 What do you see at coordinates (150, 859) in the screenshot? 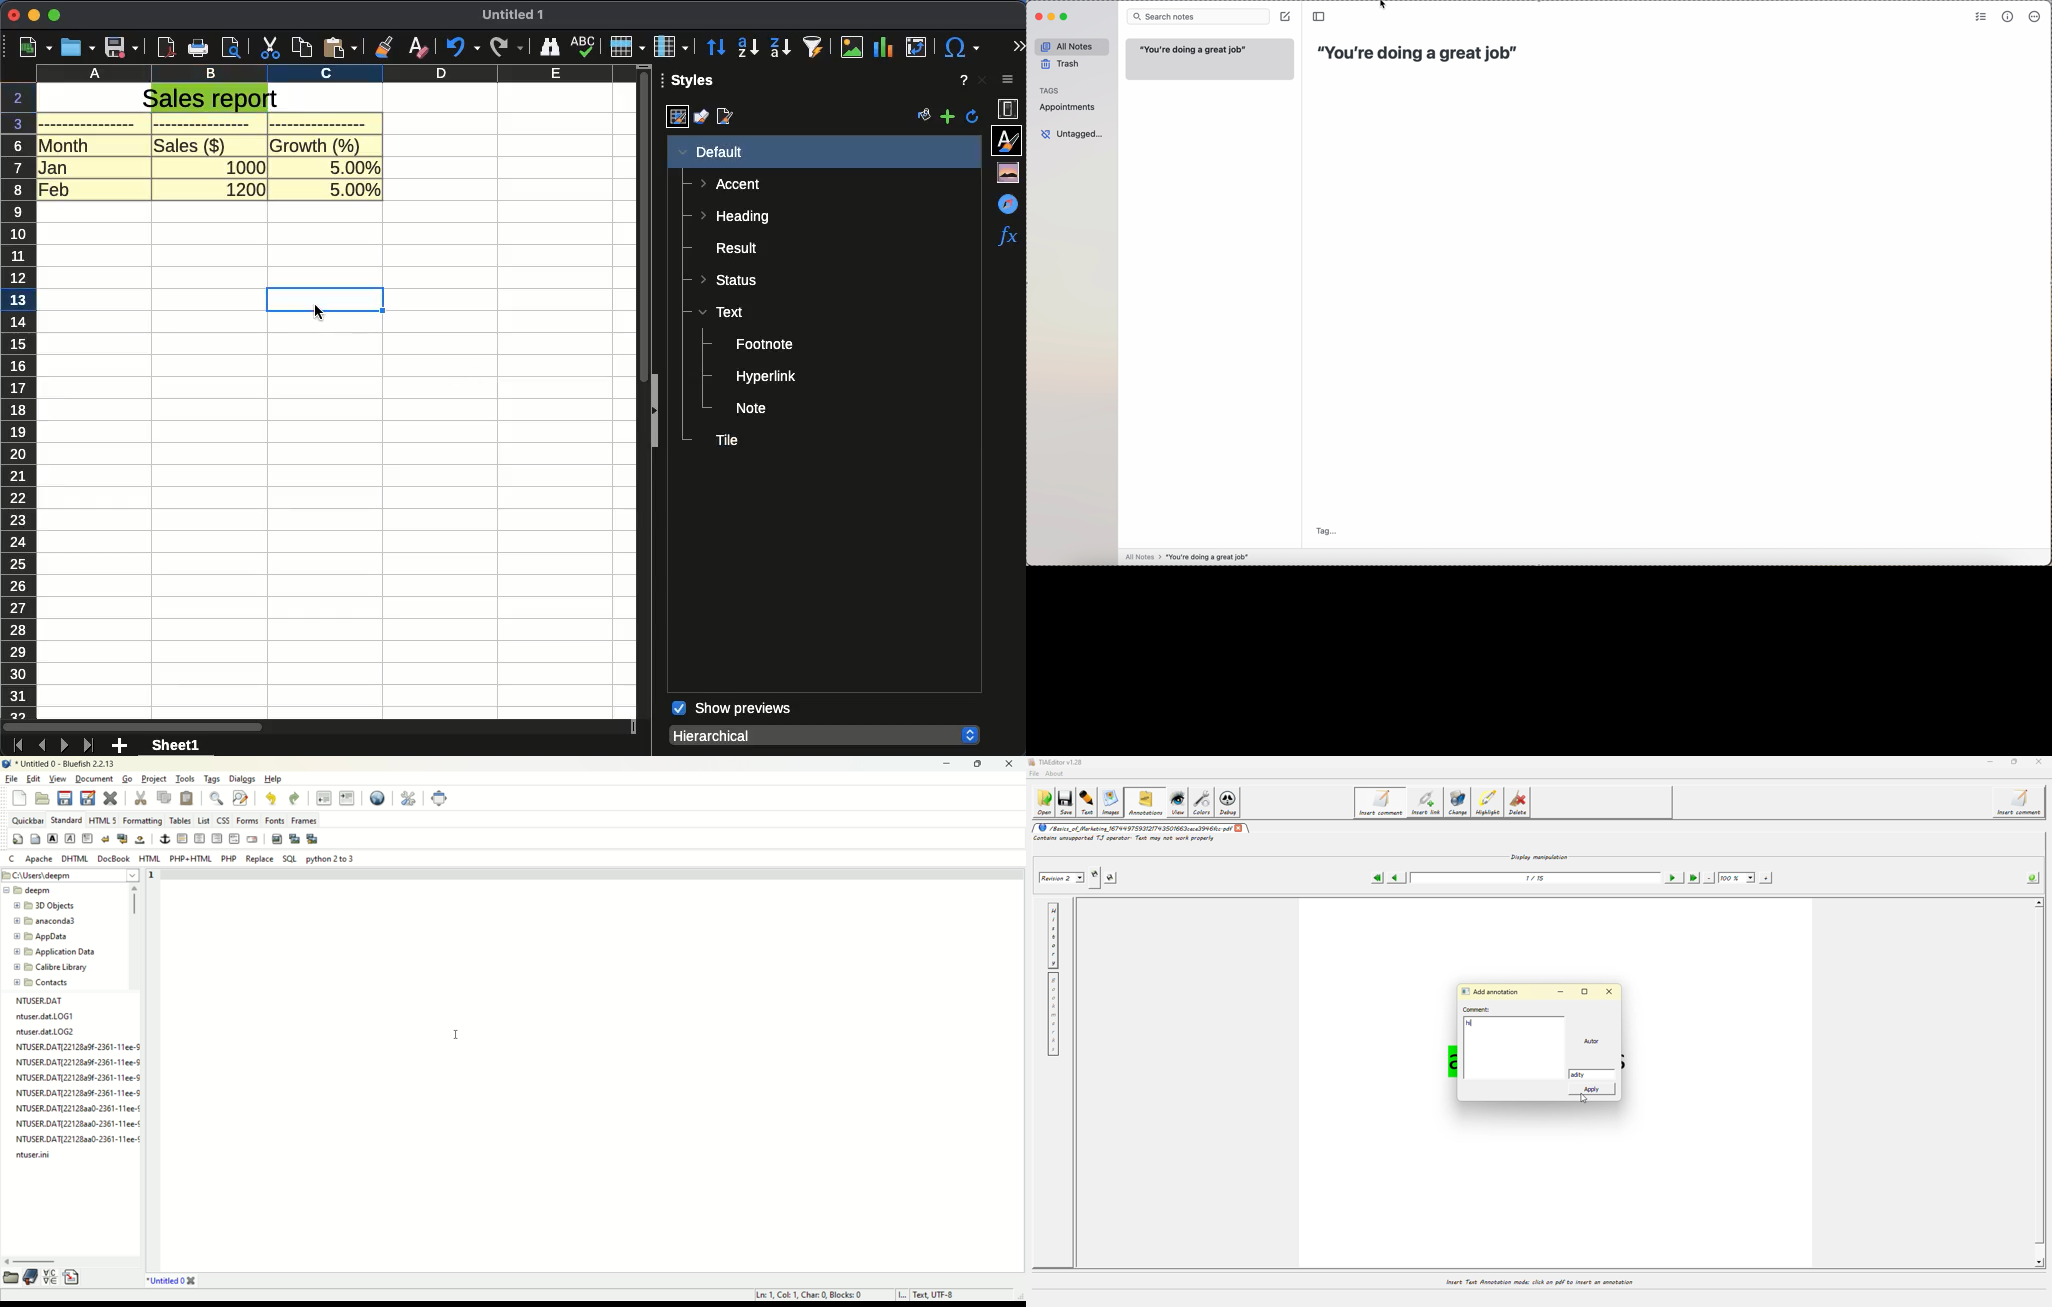
I see `HTML` at bounding box center [150, 859].